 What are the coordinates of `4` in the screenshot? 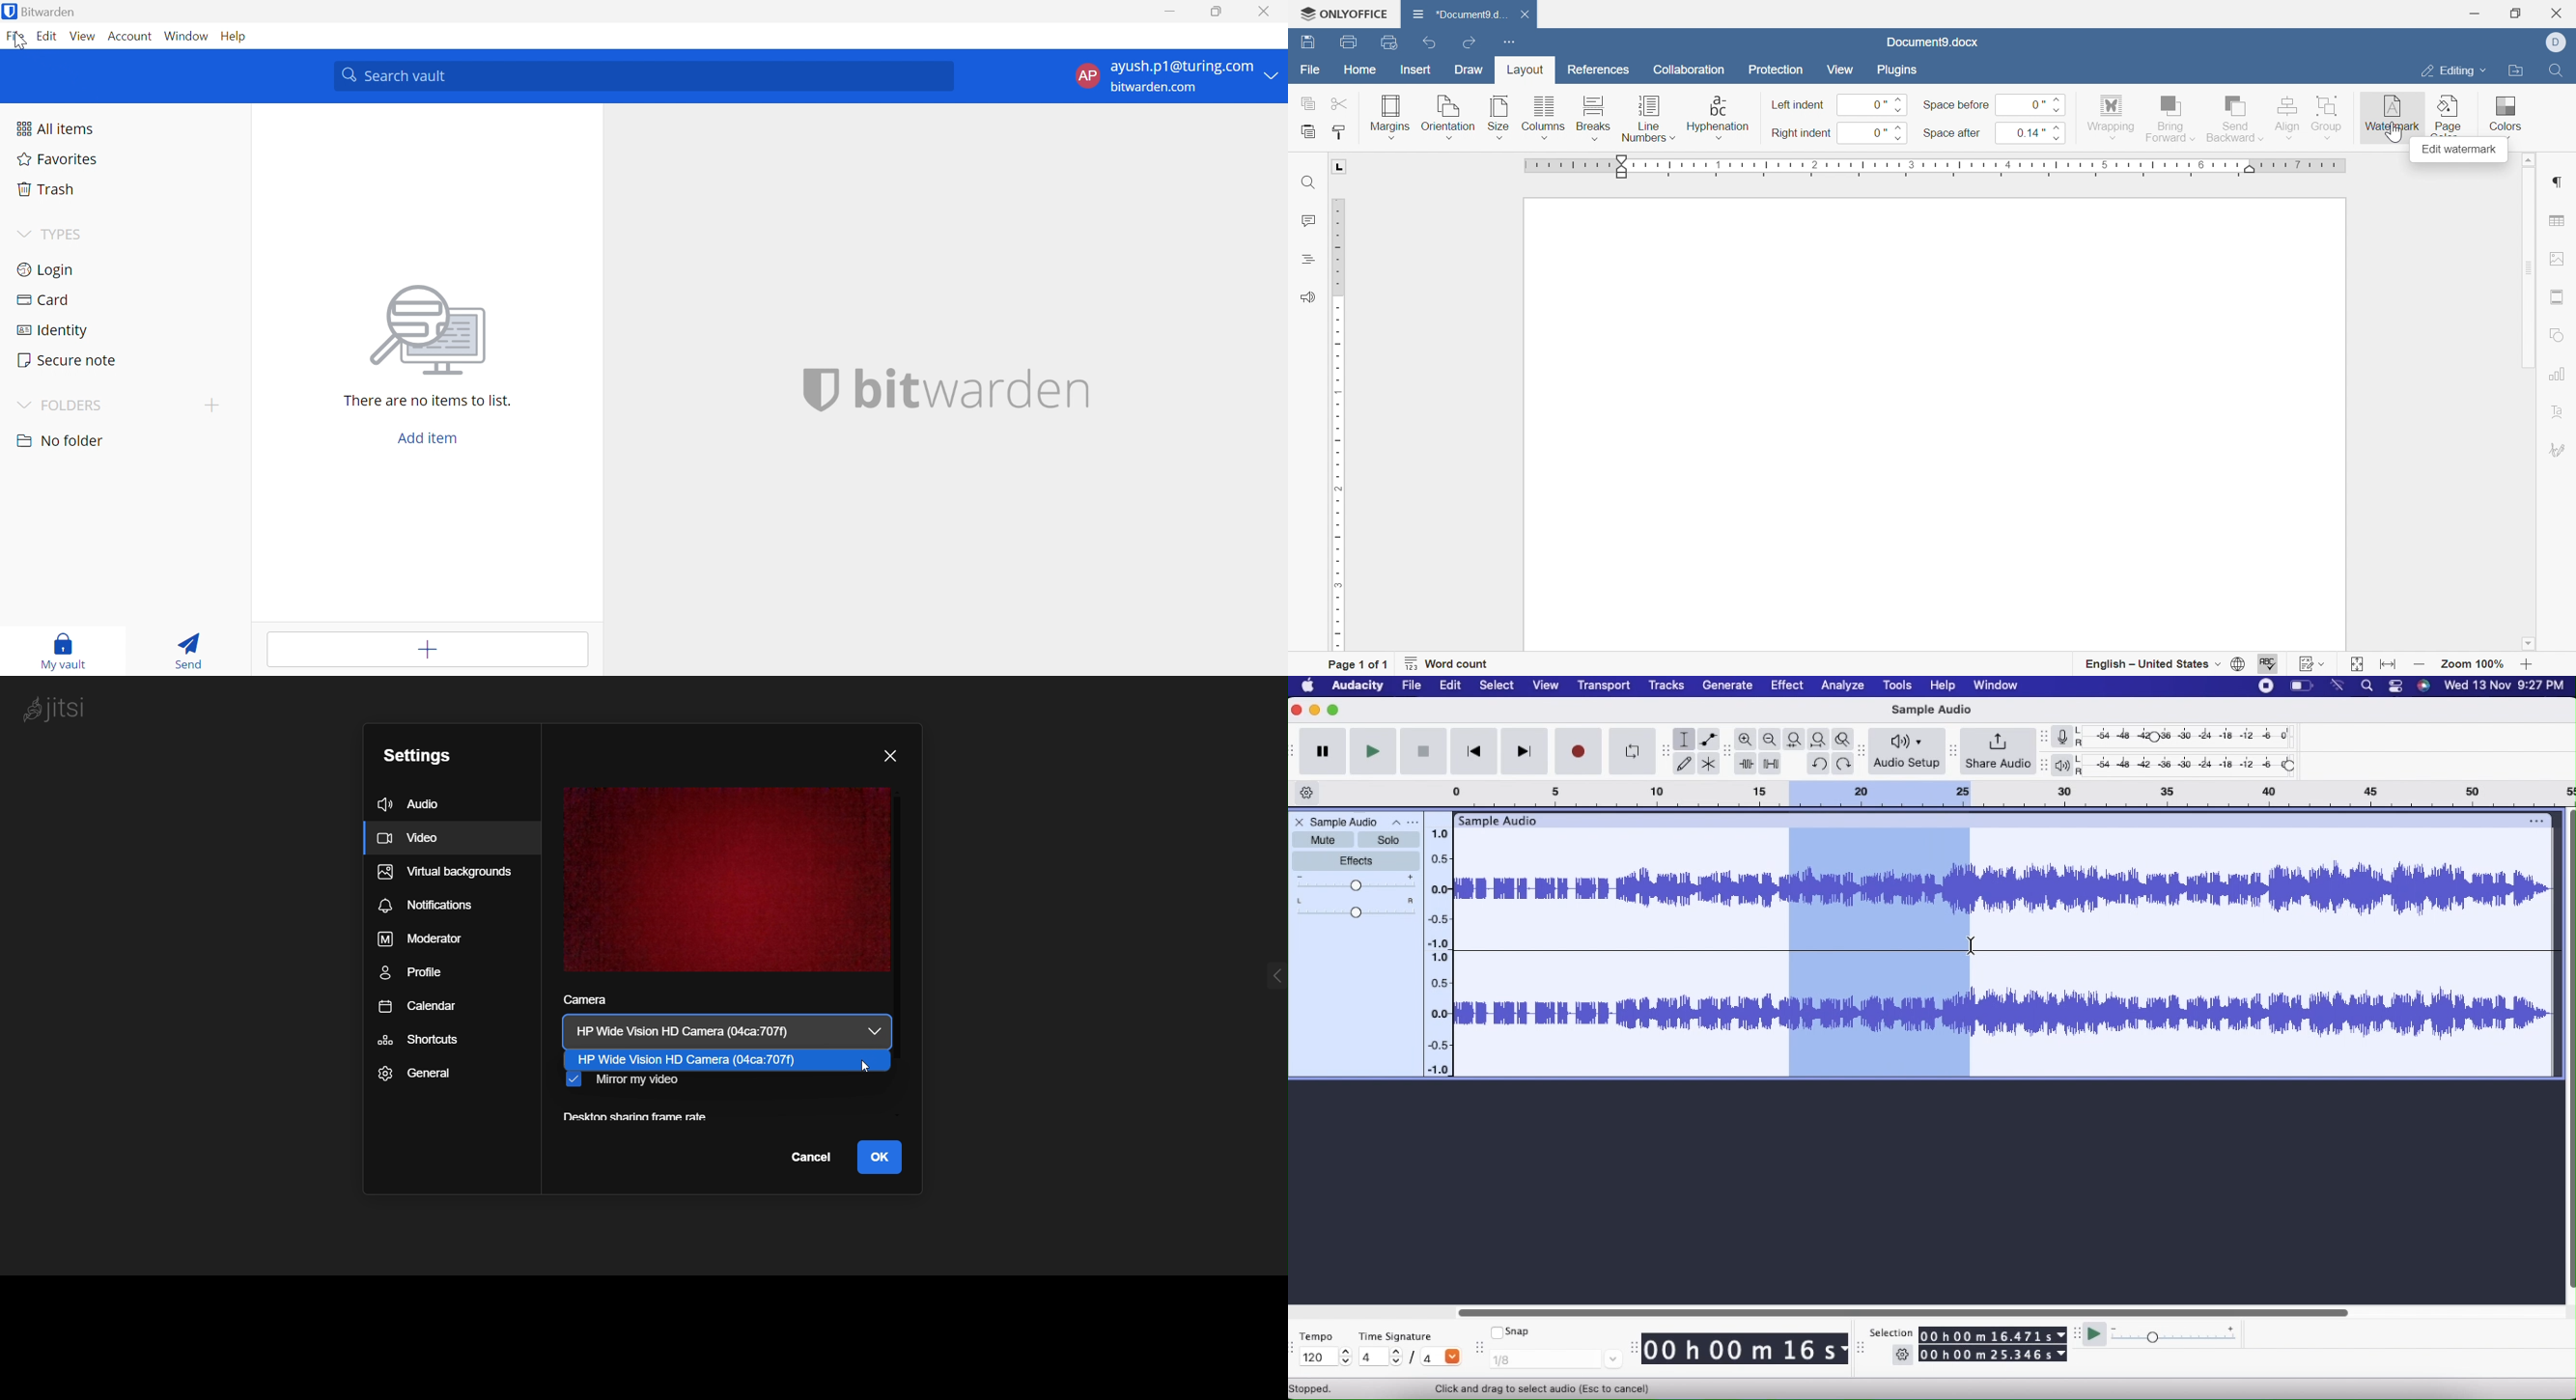 It's located at (1380, 1356).